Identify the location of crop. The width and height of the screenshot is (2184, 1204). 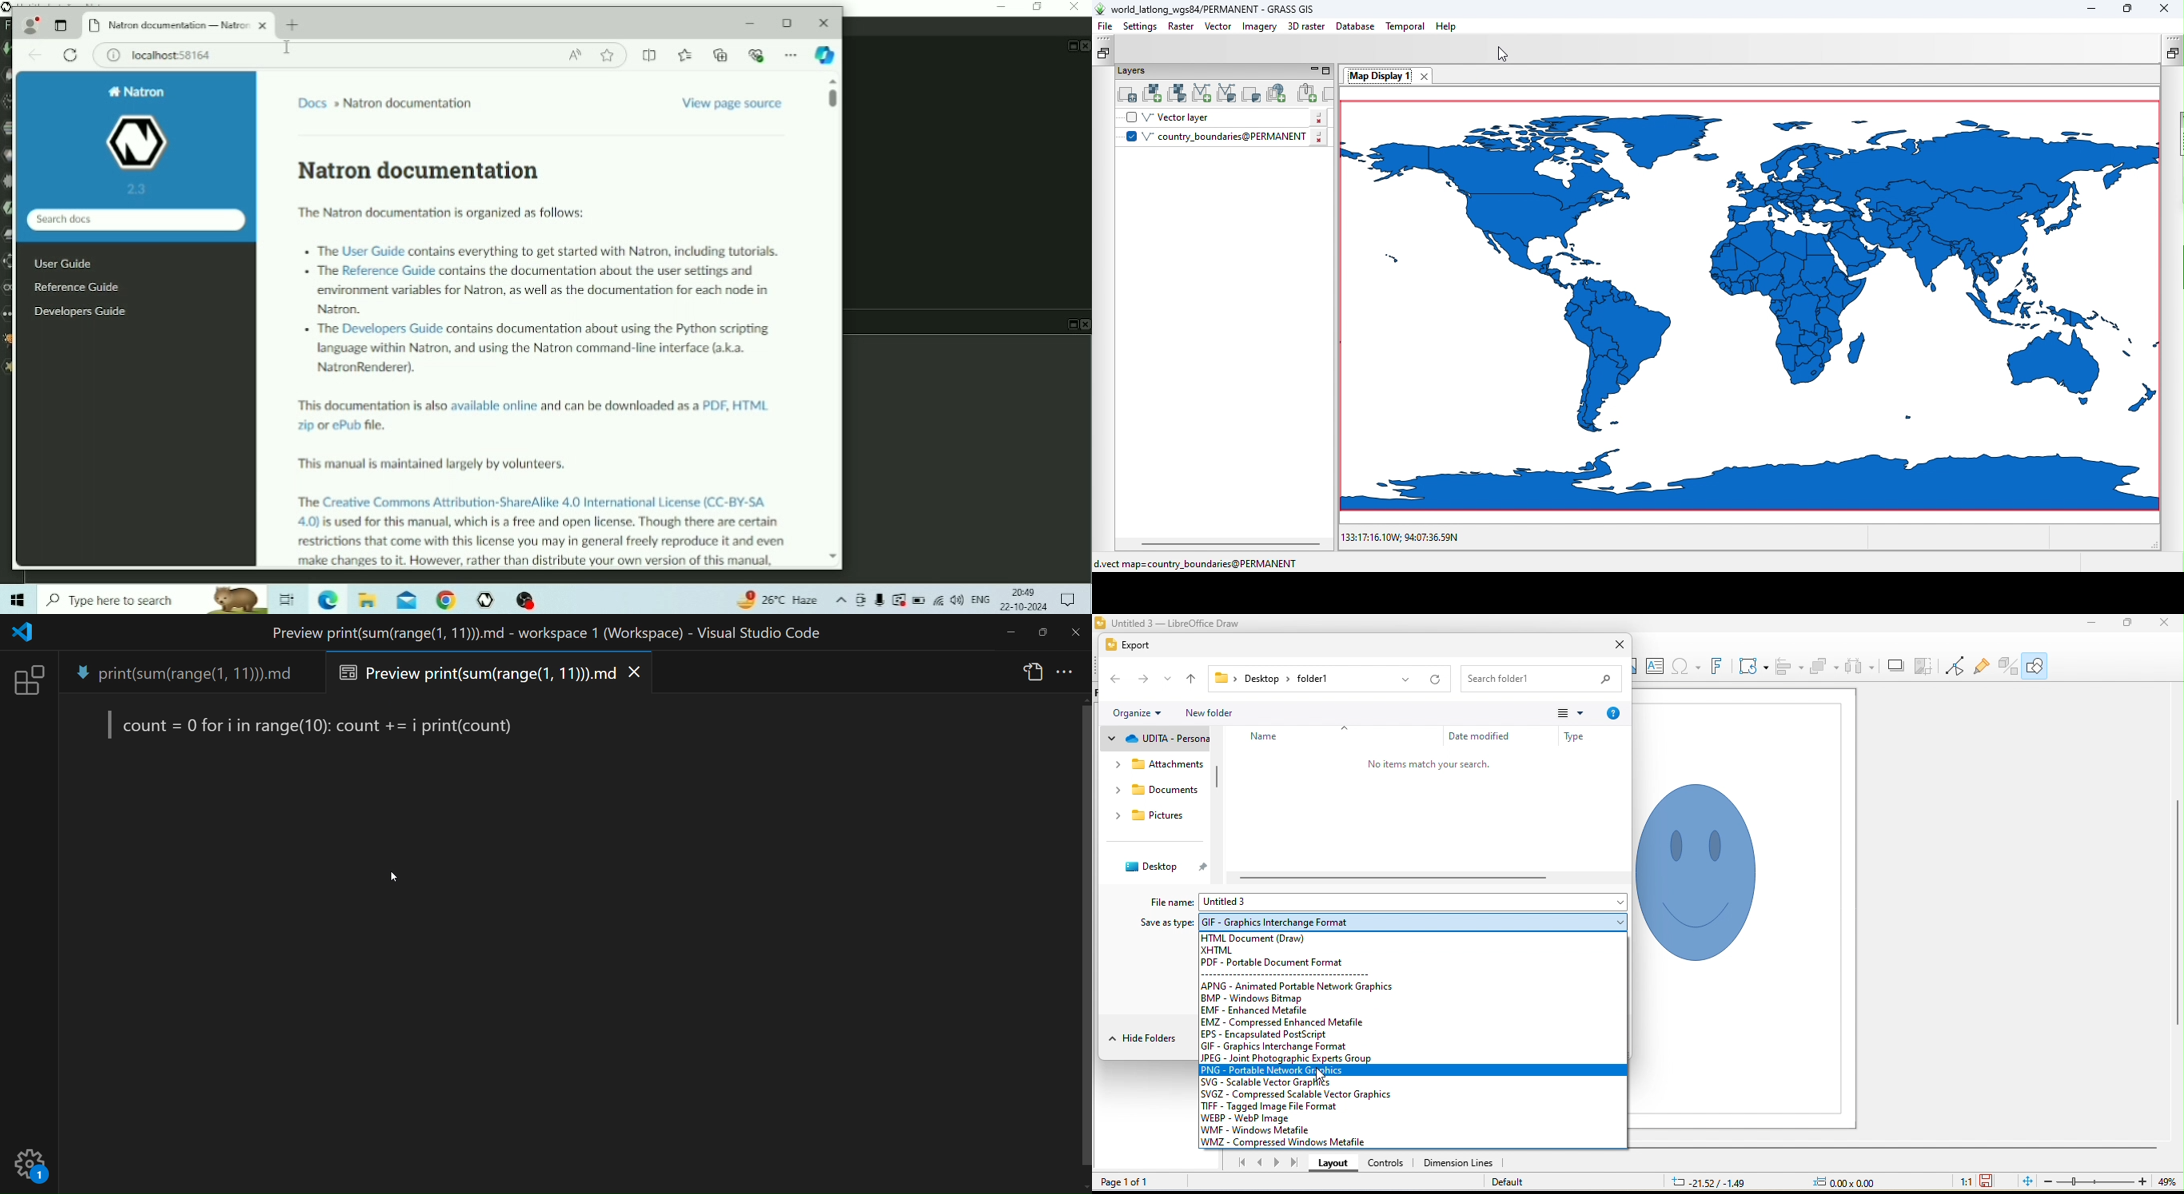
(1925, 666).